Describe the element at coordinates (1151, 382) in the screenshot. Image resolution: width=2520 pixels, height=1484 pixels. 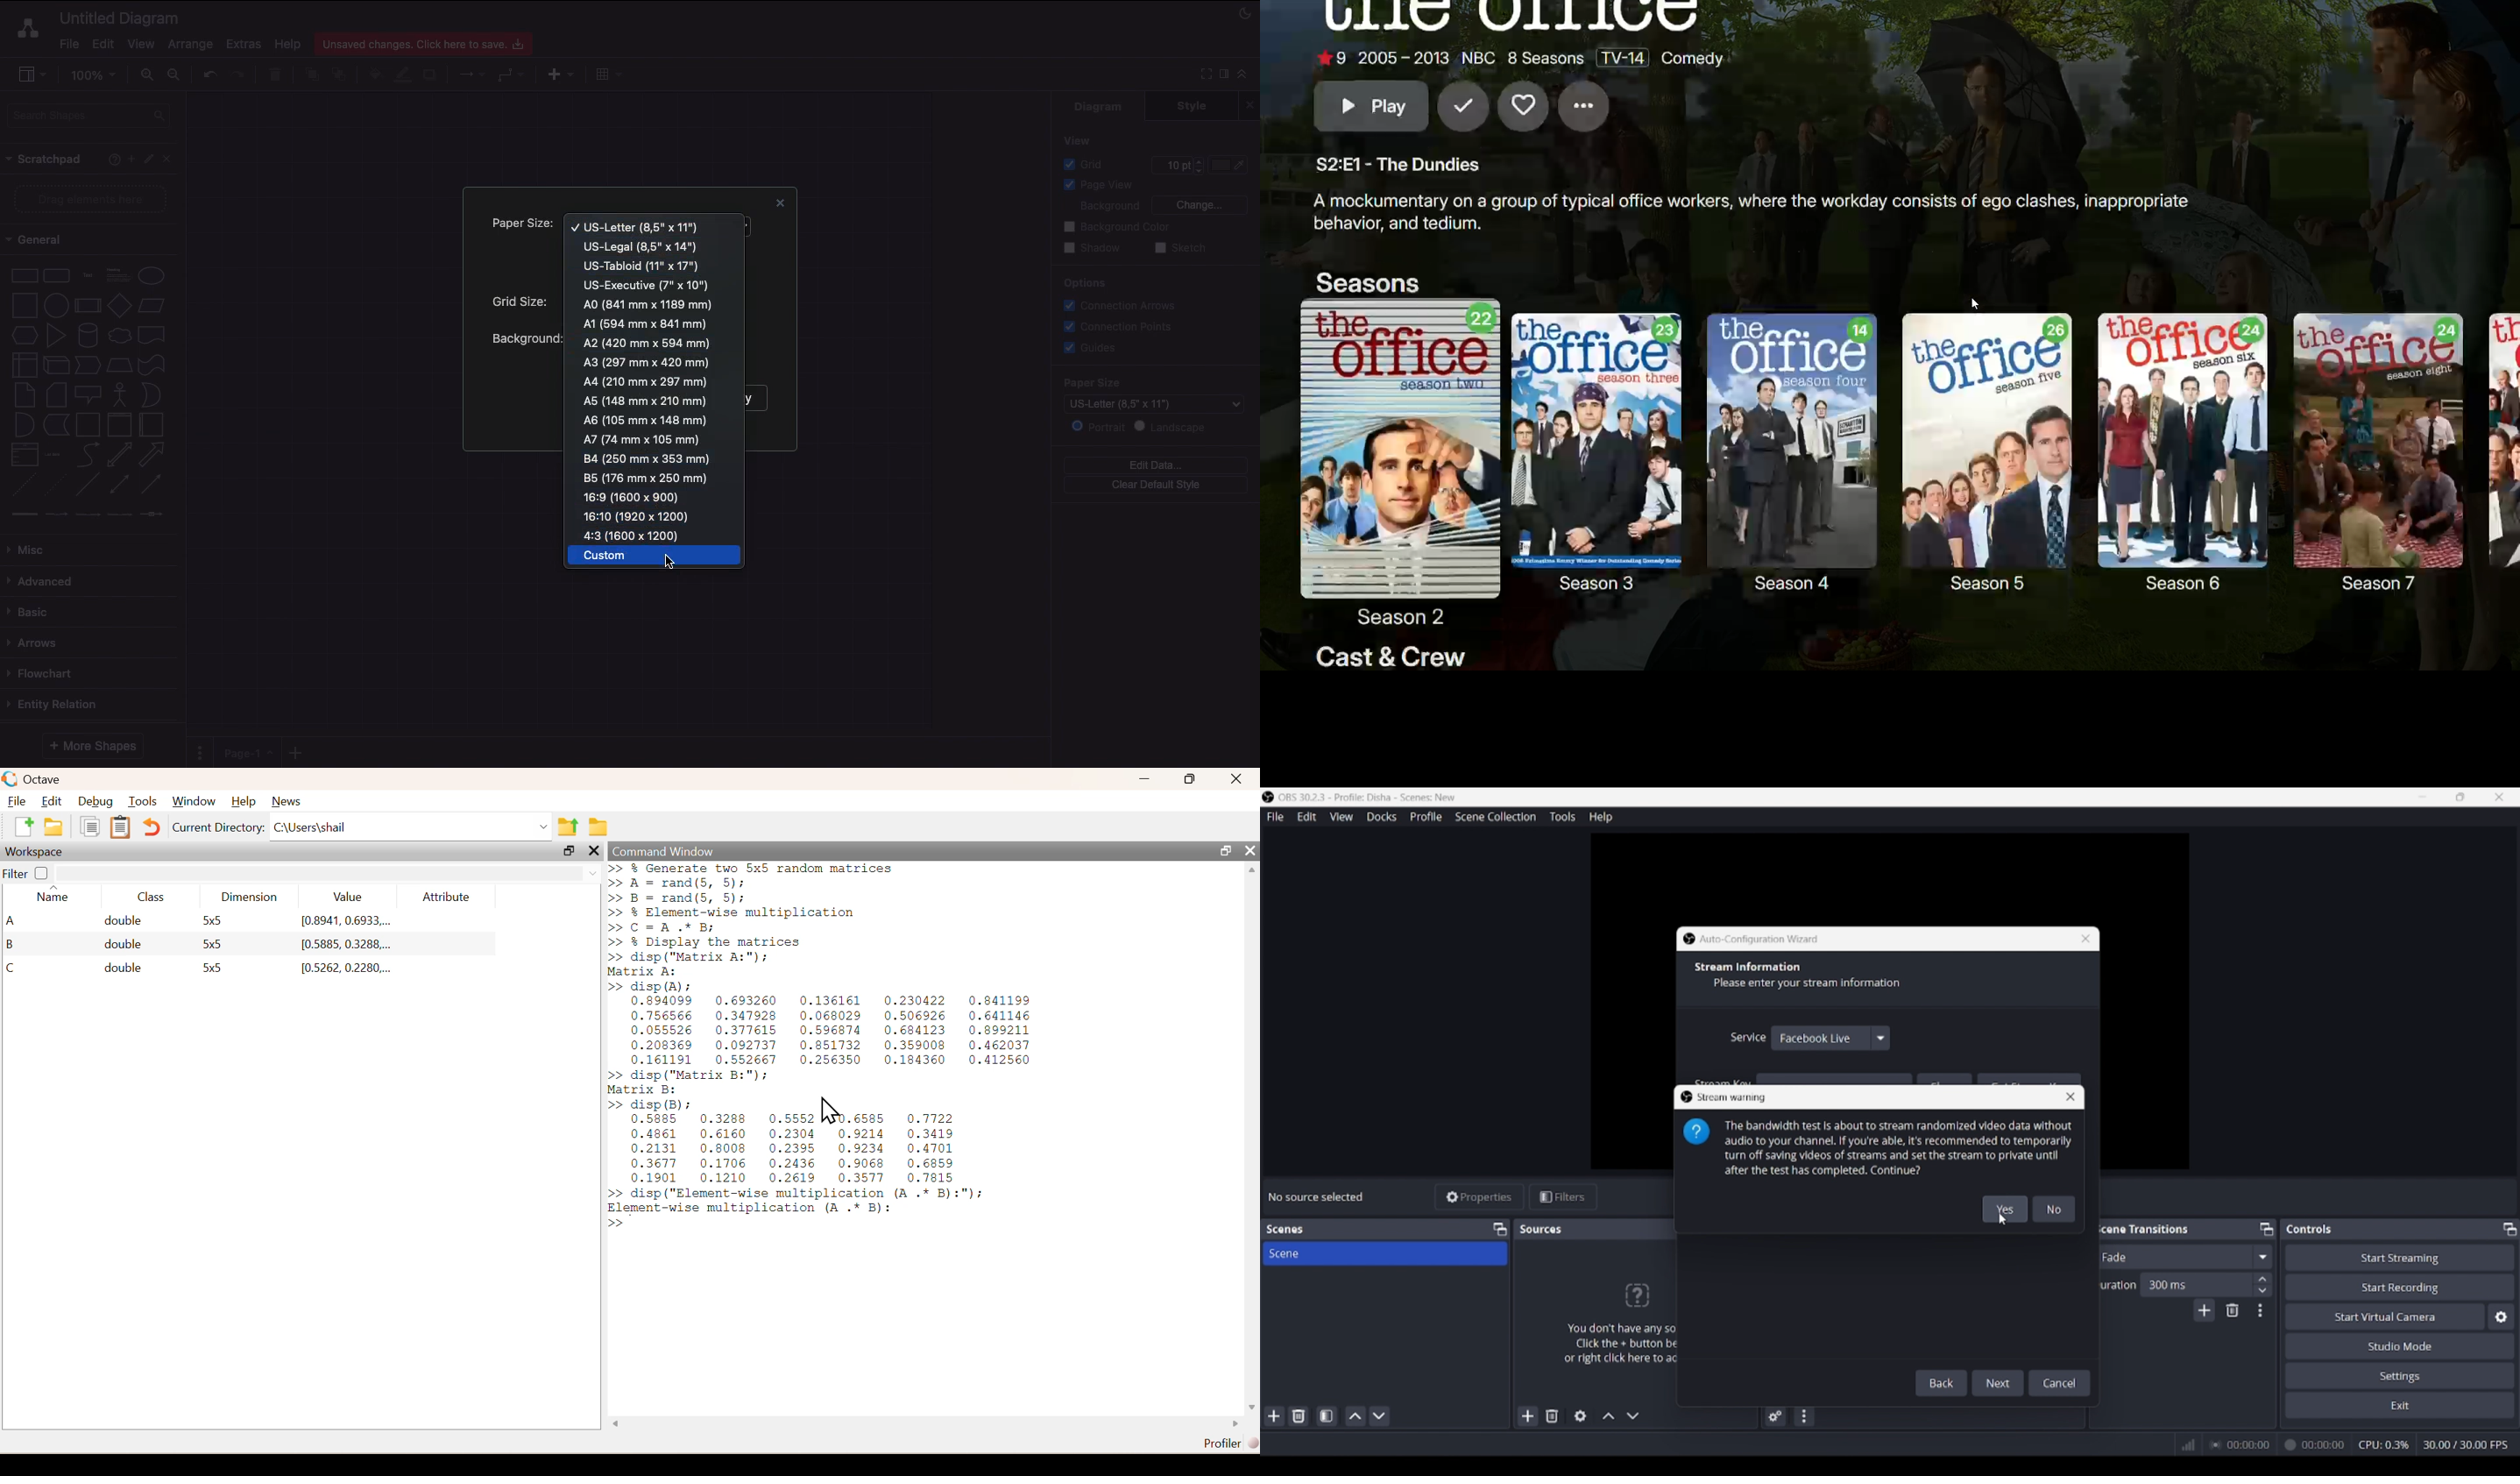
I see `Paper size` at that location.